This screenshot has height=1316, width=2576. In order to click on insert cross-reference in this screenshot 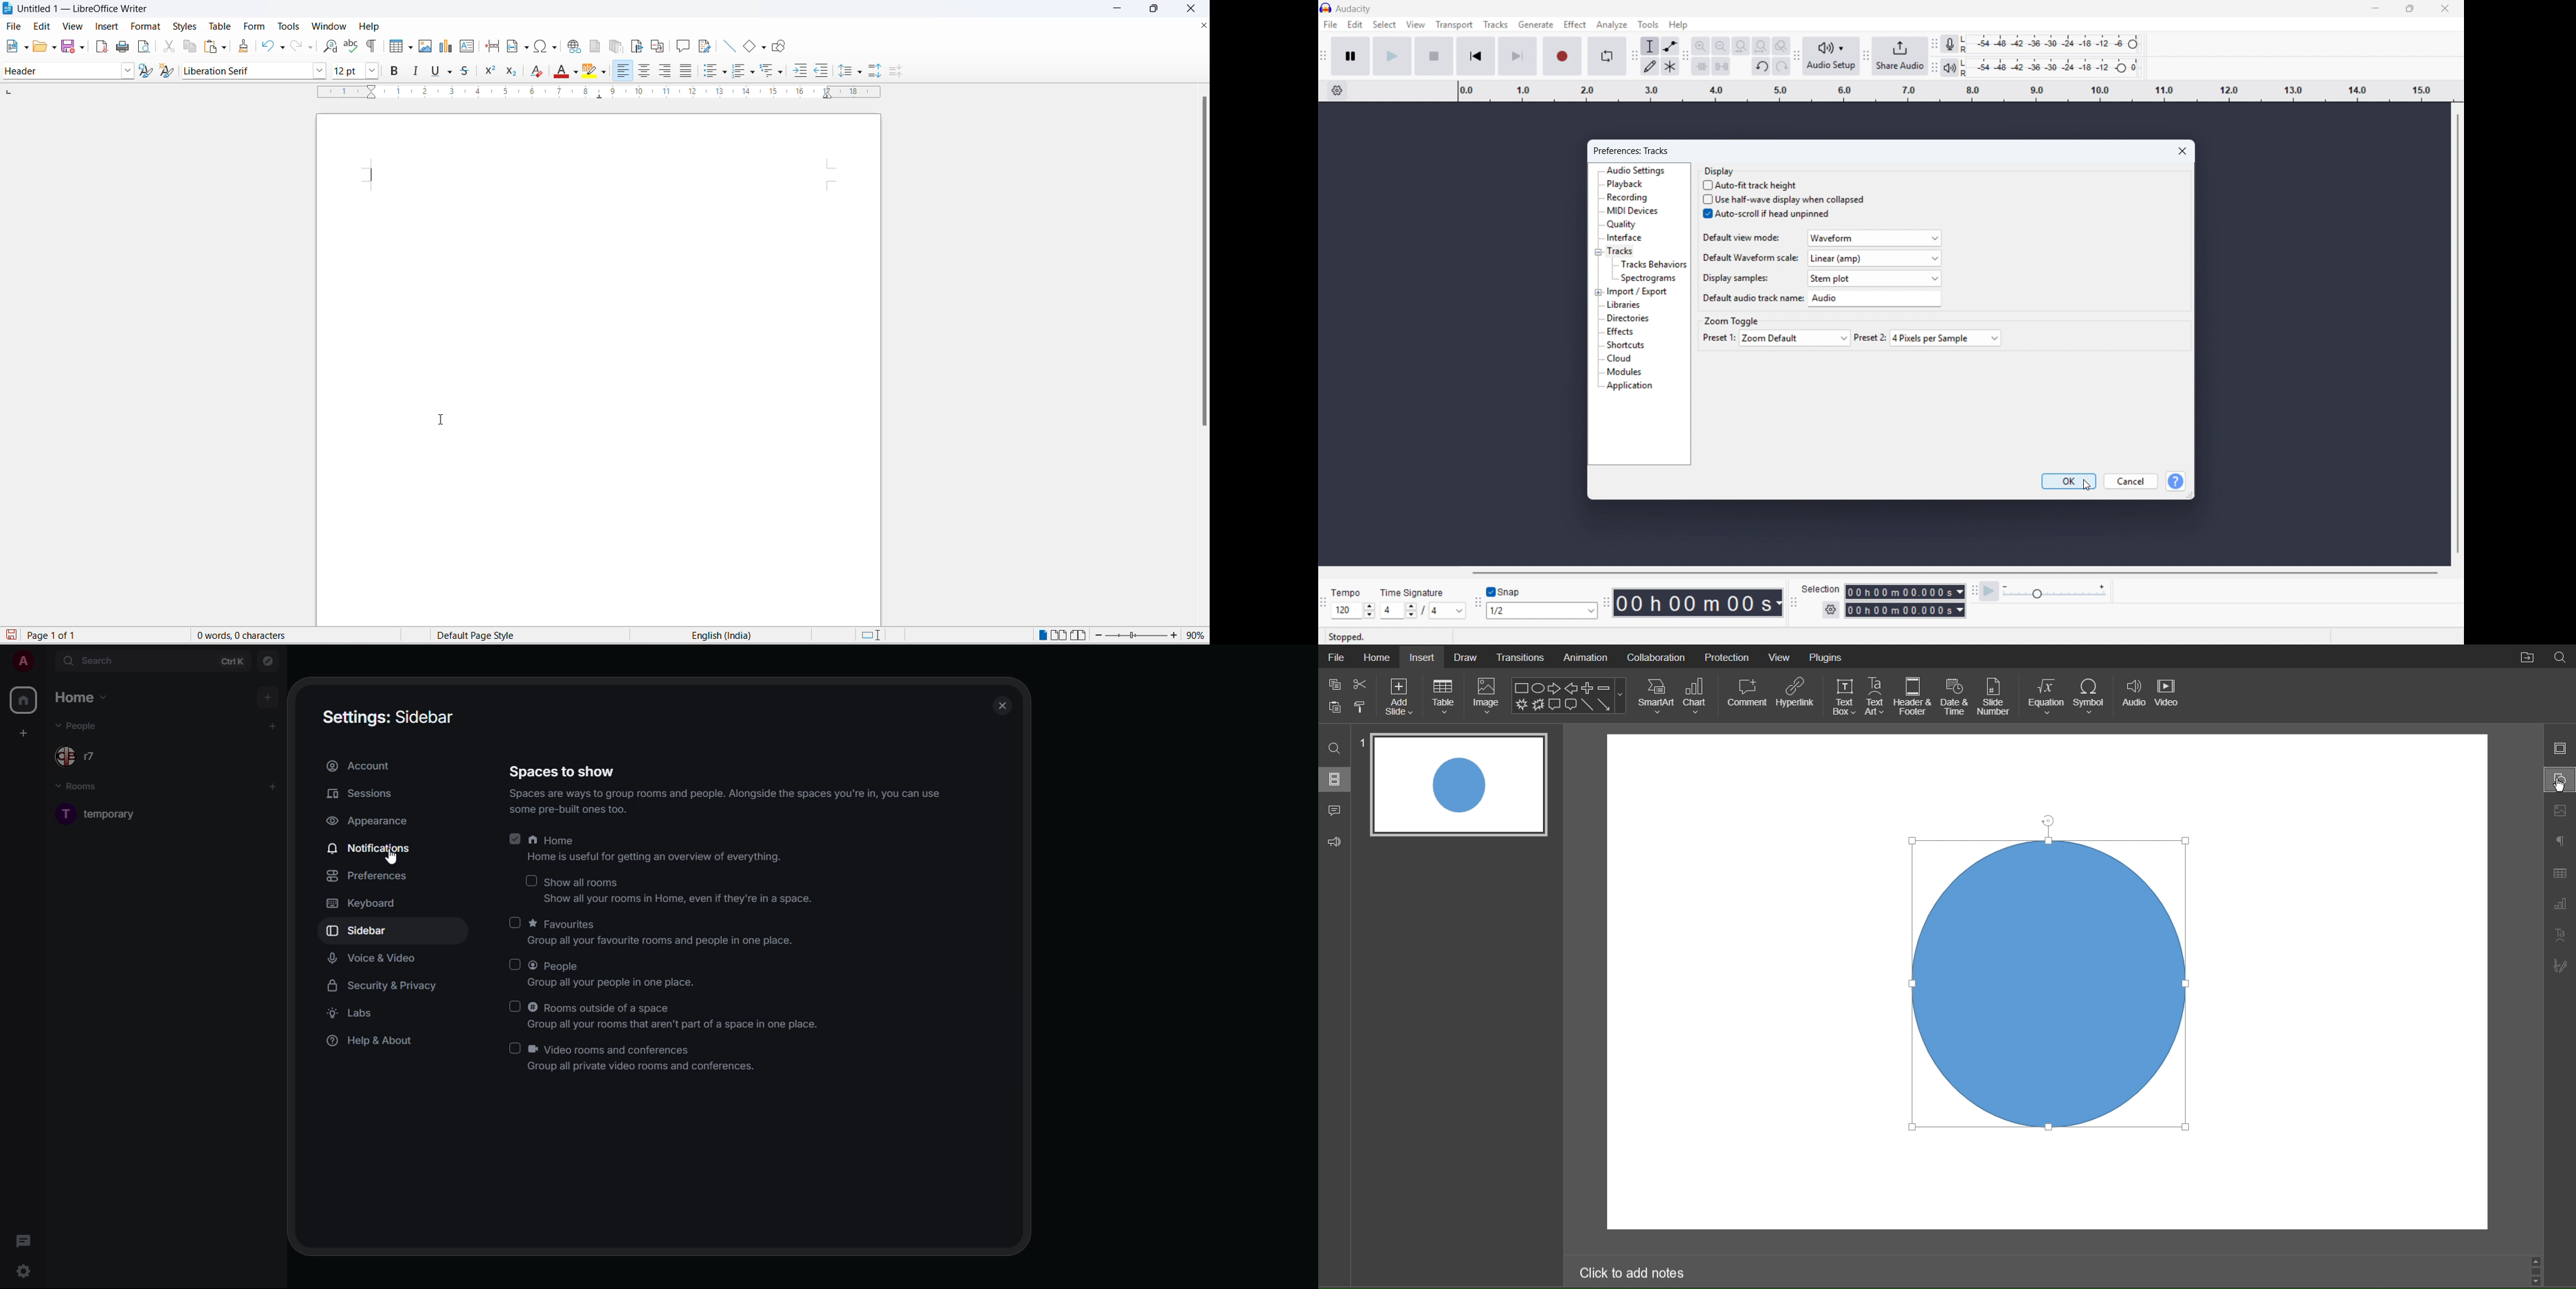, I will do `click(659, 44)`.